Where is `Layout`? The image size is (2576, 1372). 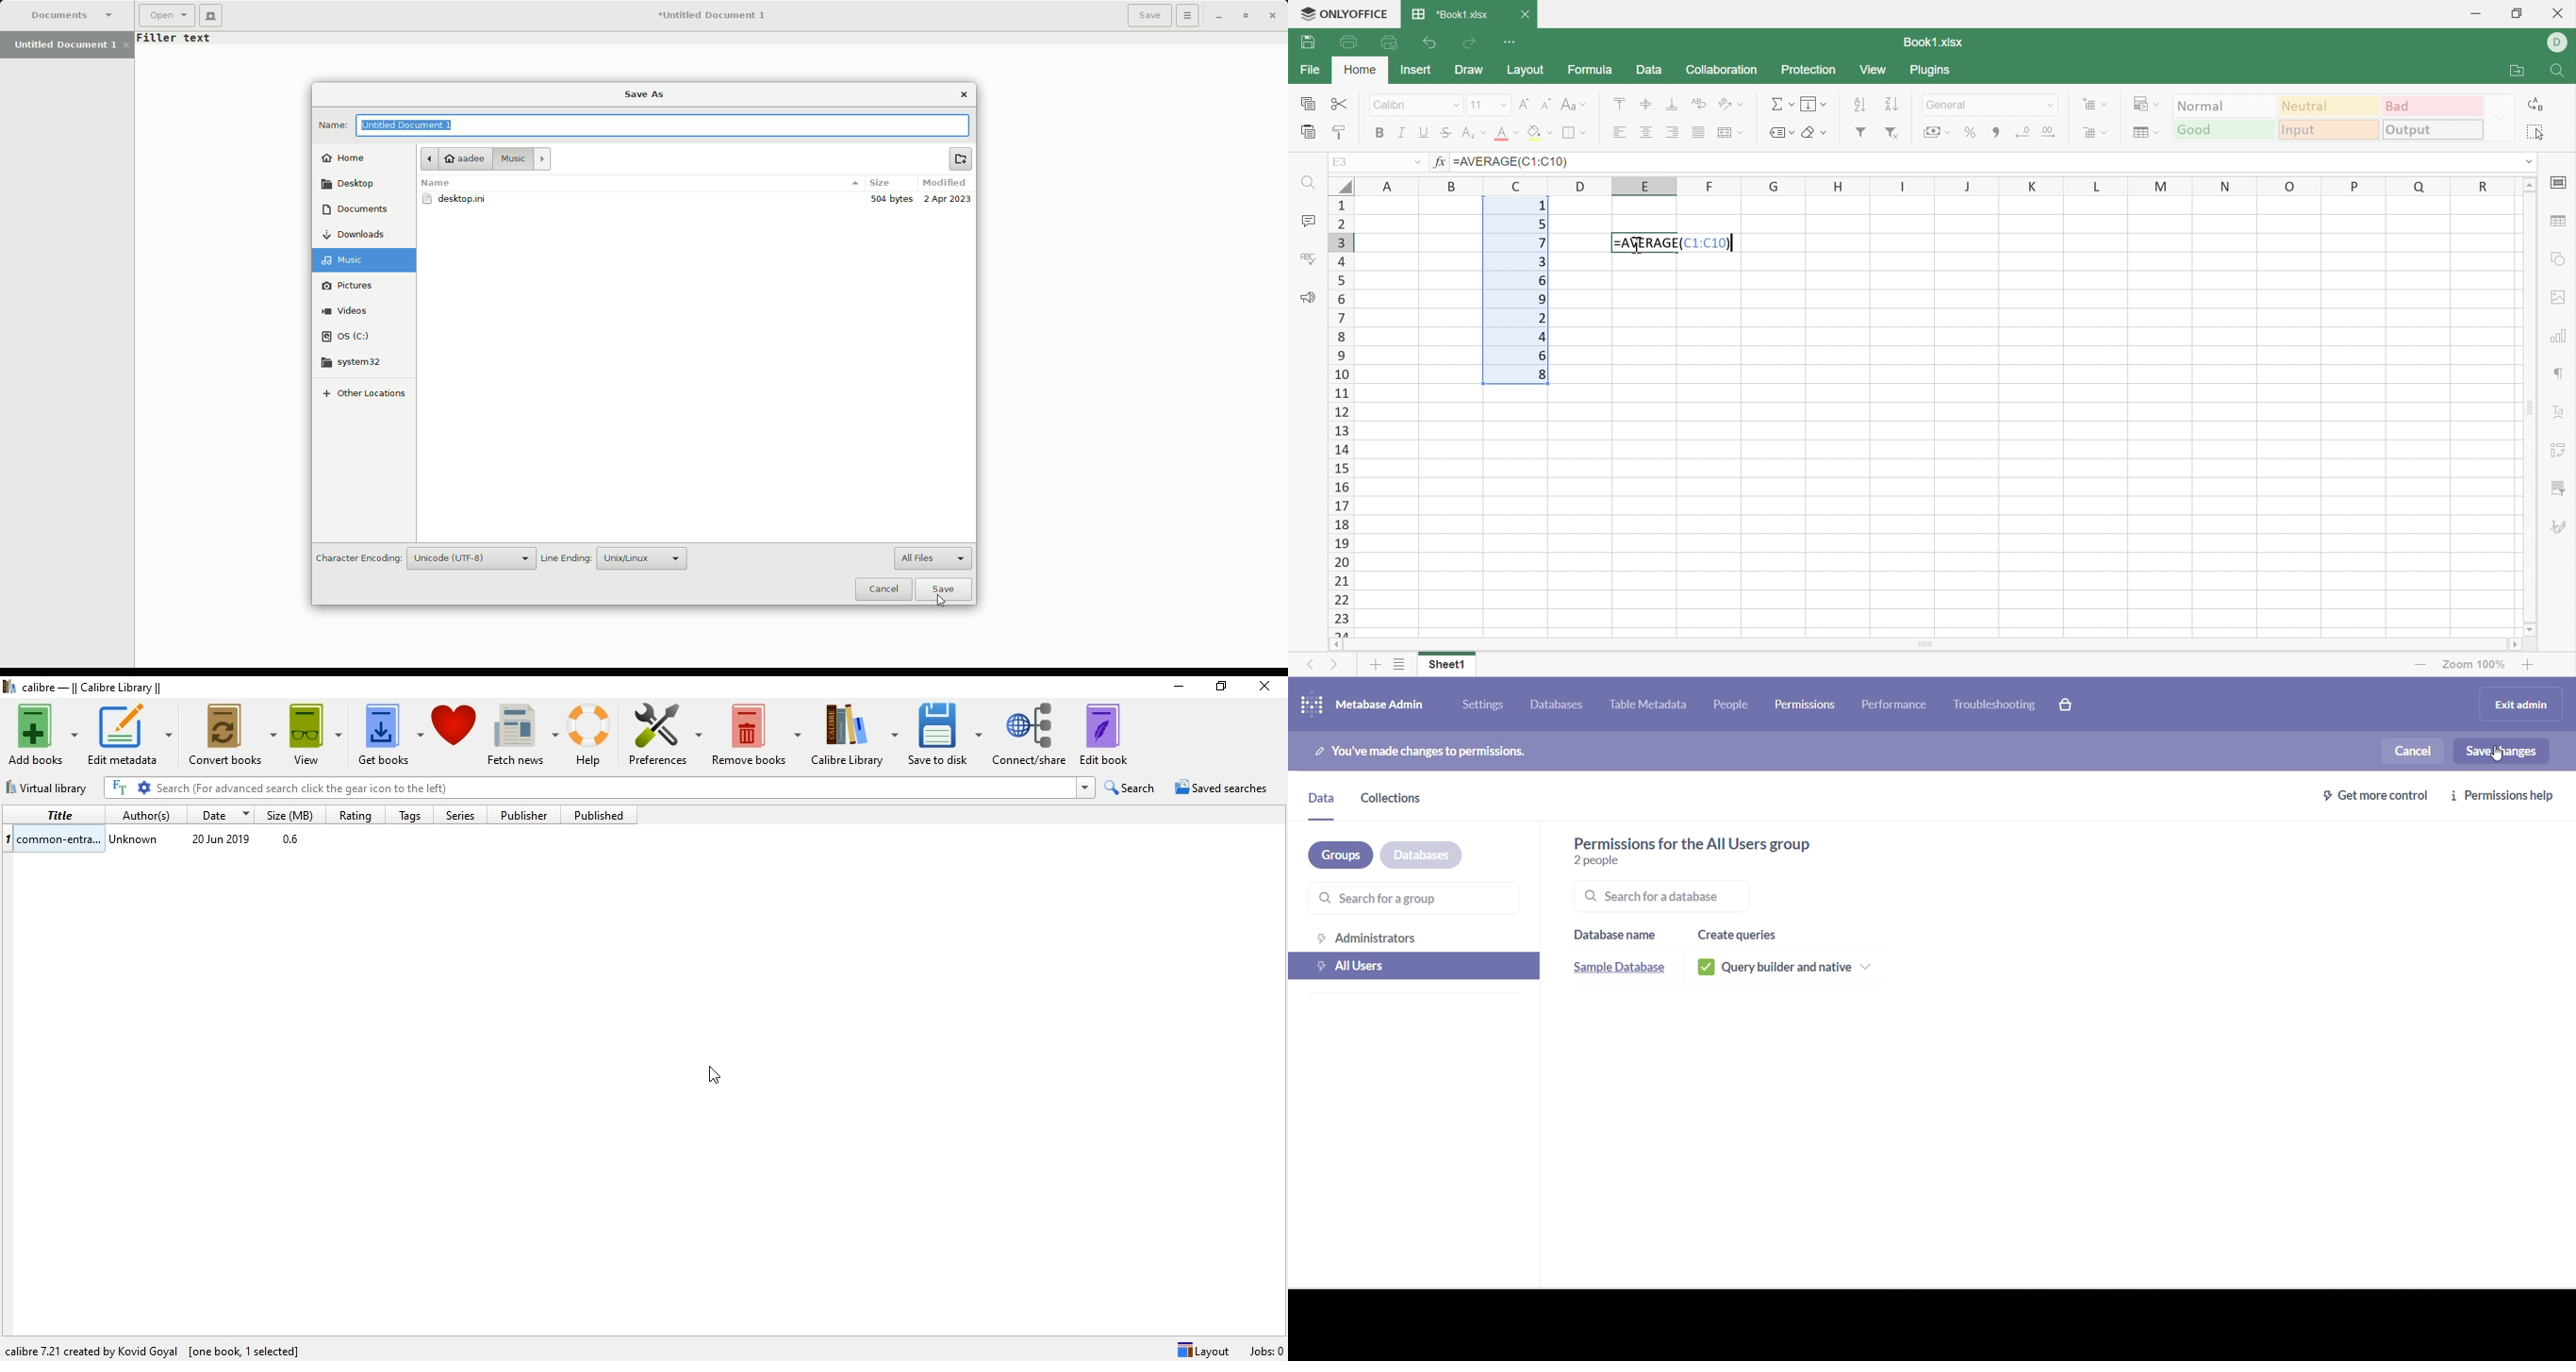 Layout is located at coordinates (1526, 72).